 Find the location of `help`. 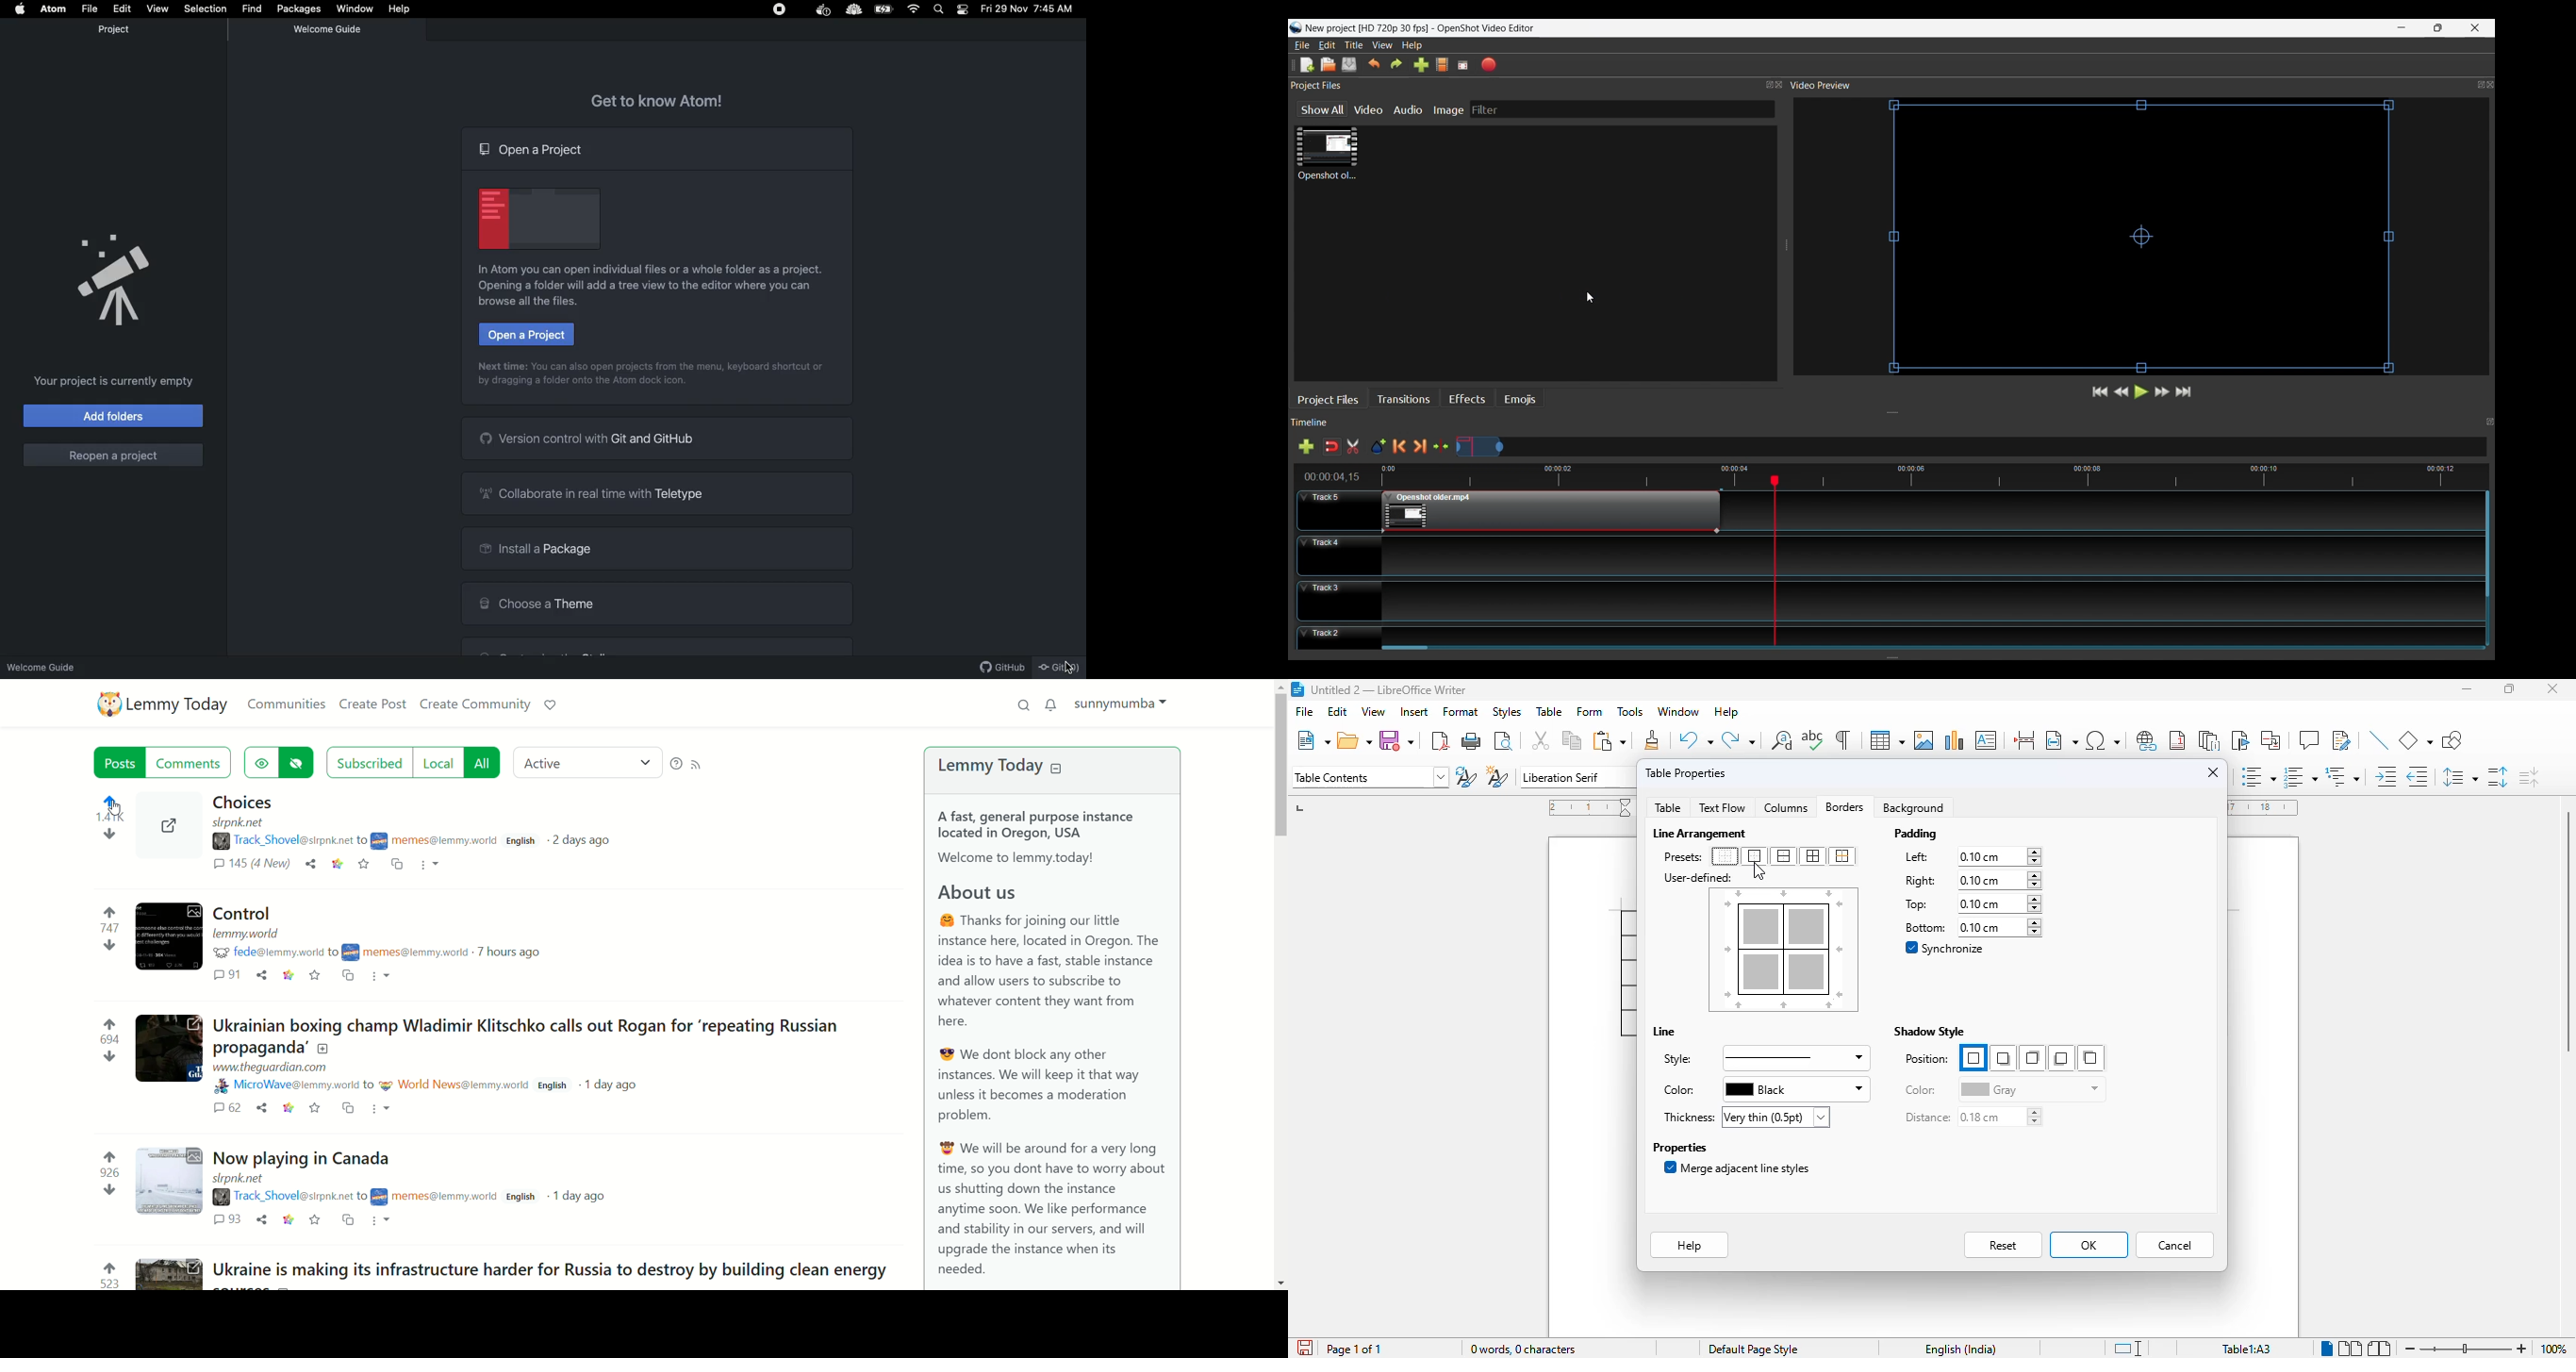

help is located at coordinates (1690, 1245).